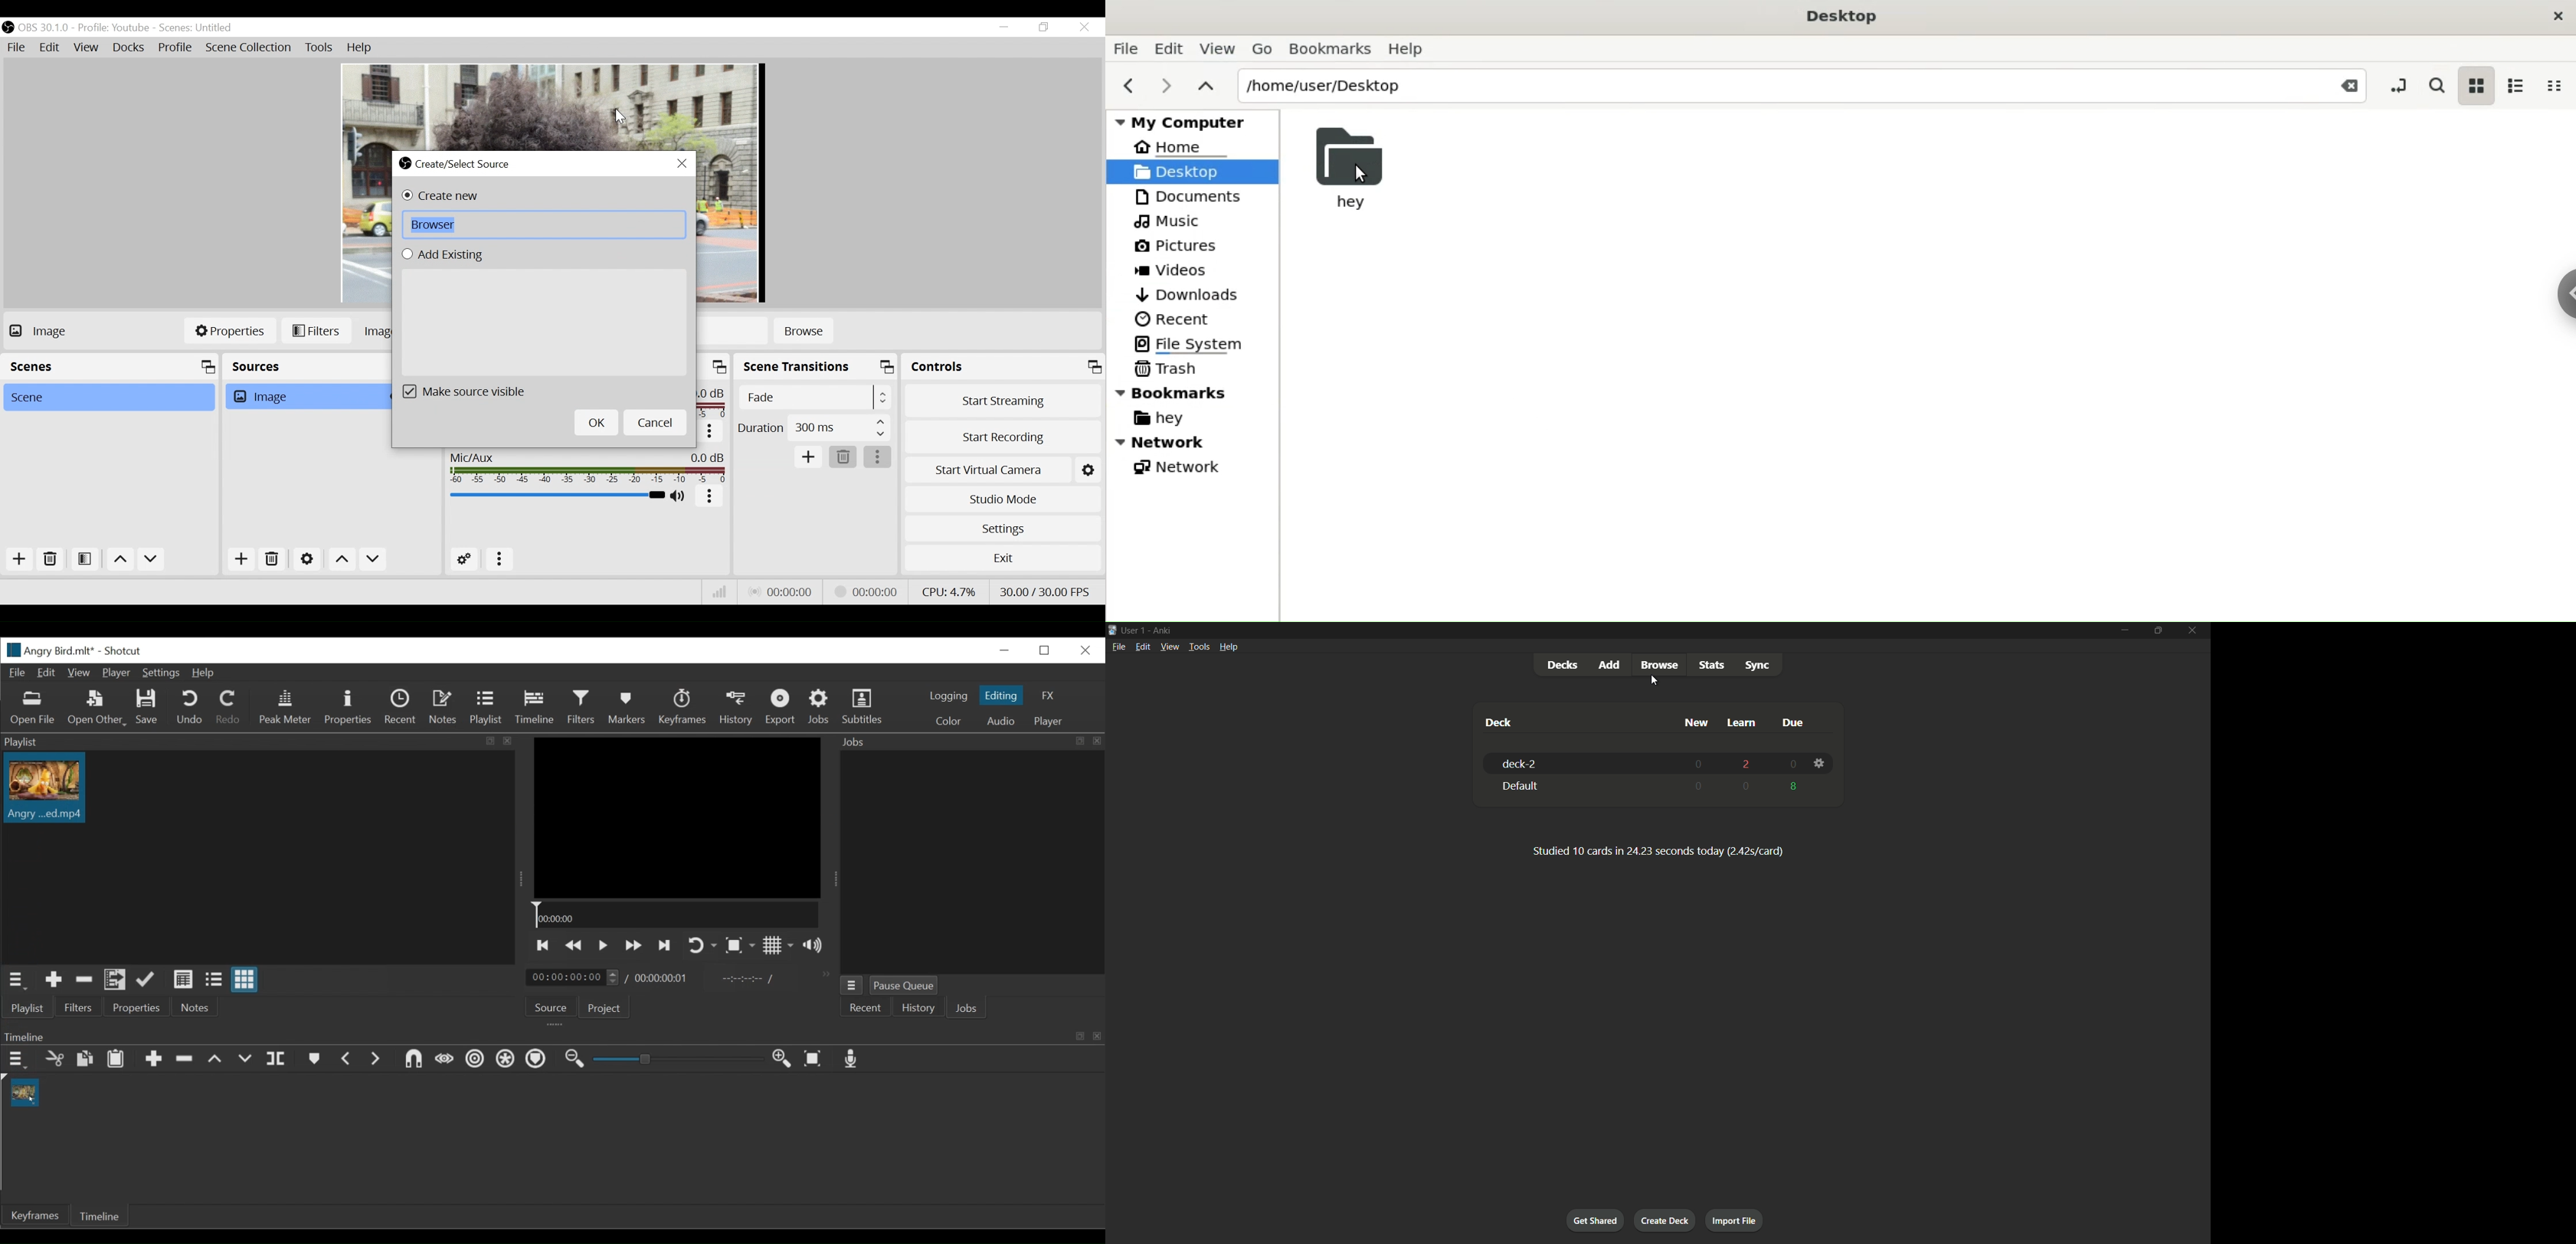 This screenshot has width=2576, height=1260. What do you see at coordinates (576, 1060) in the screenshot?
I see `Zoom out timeline` at bounding box center [576, 1060].